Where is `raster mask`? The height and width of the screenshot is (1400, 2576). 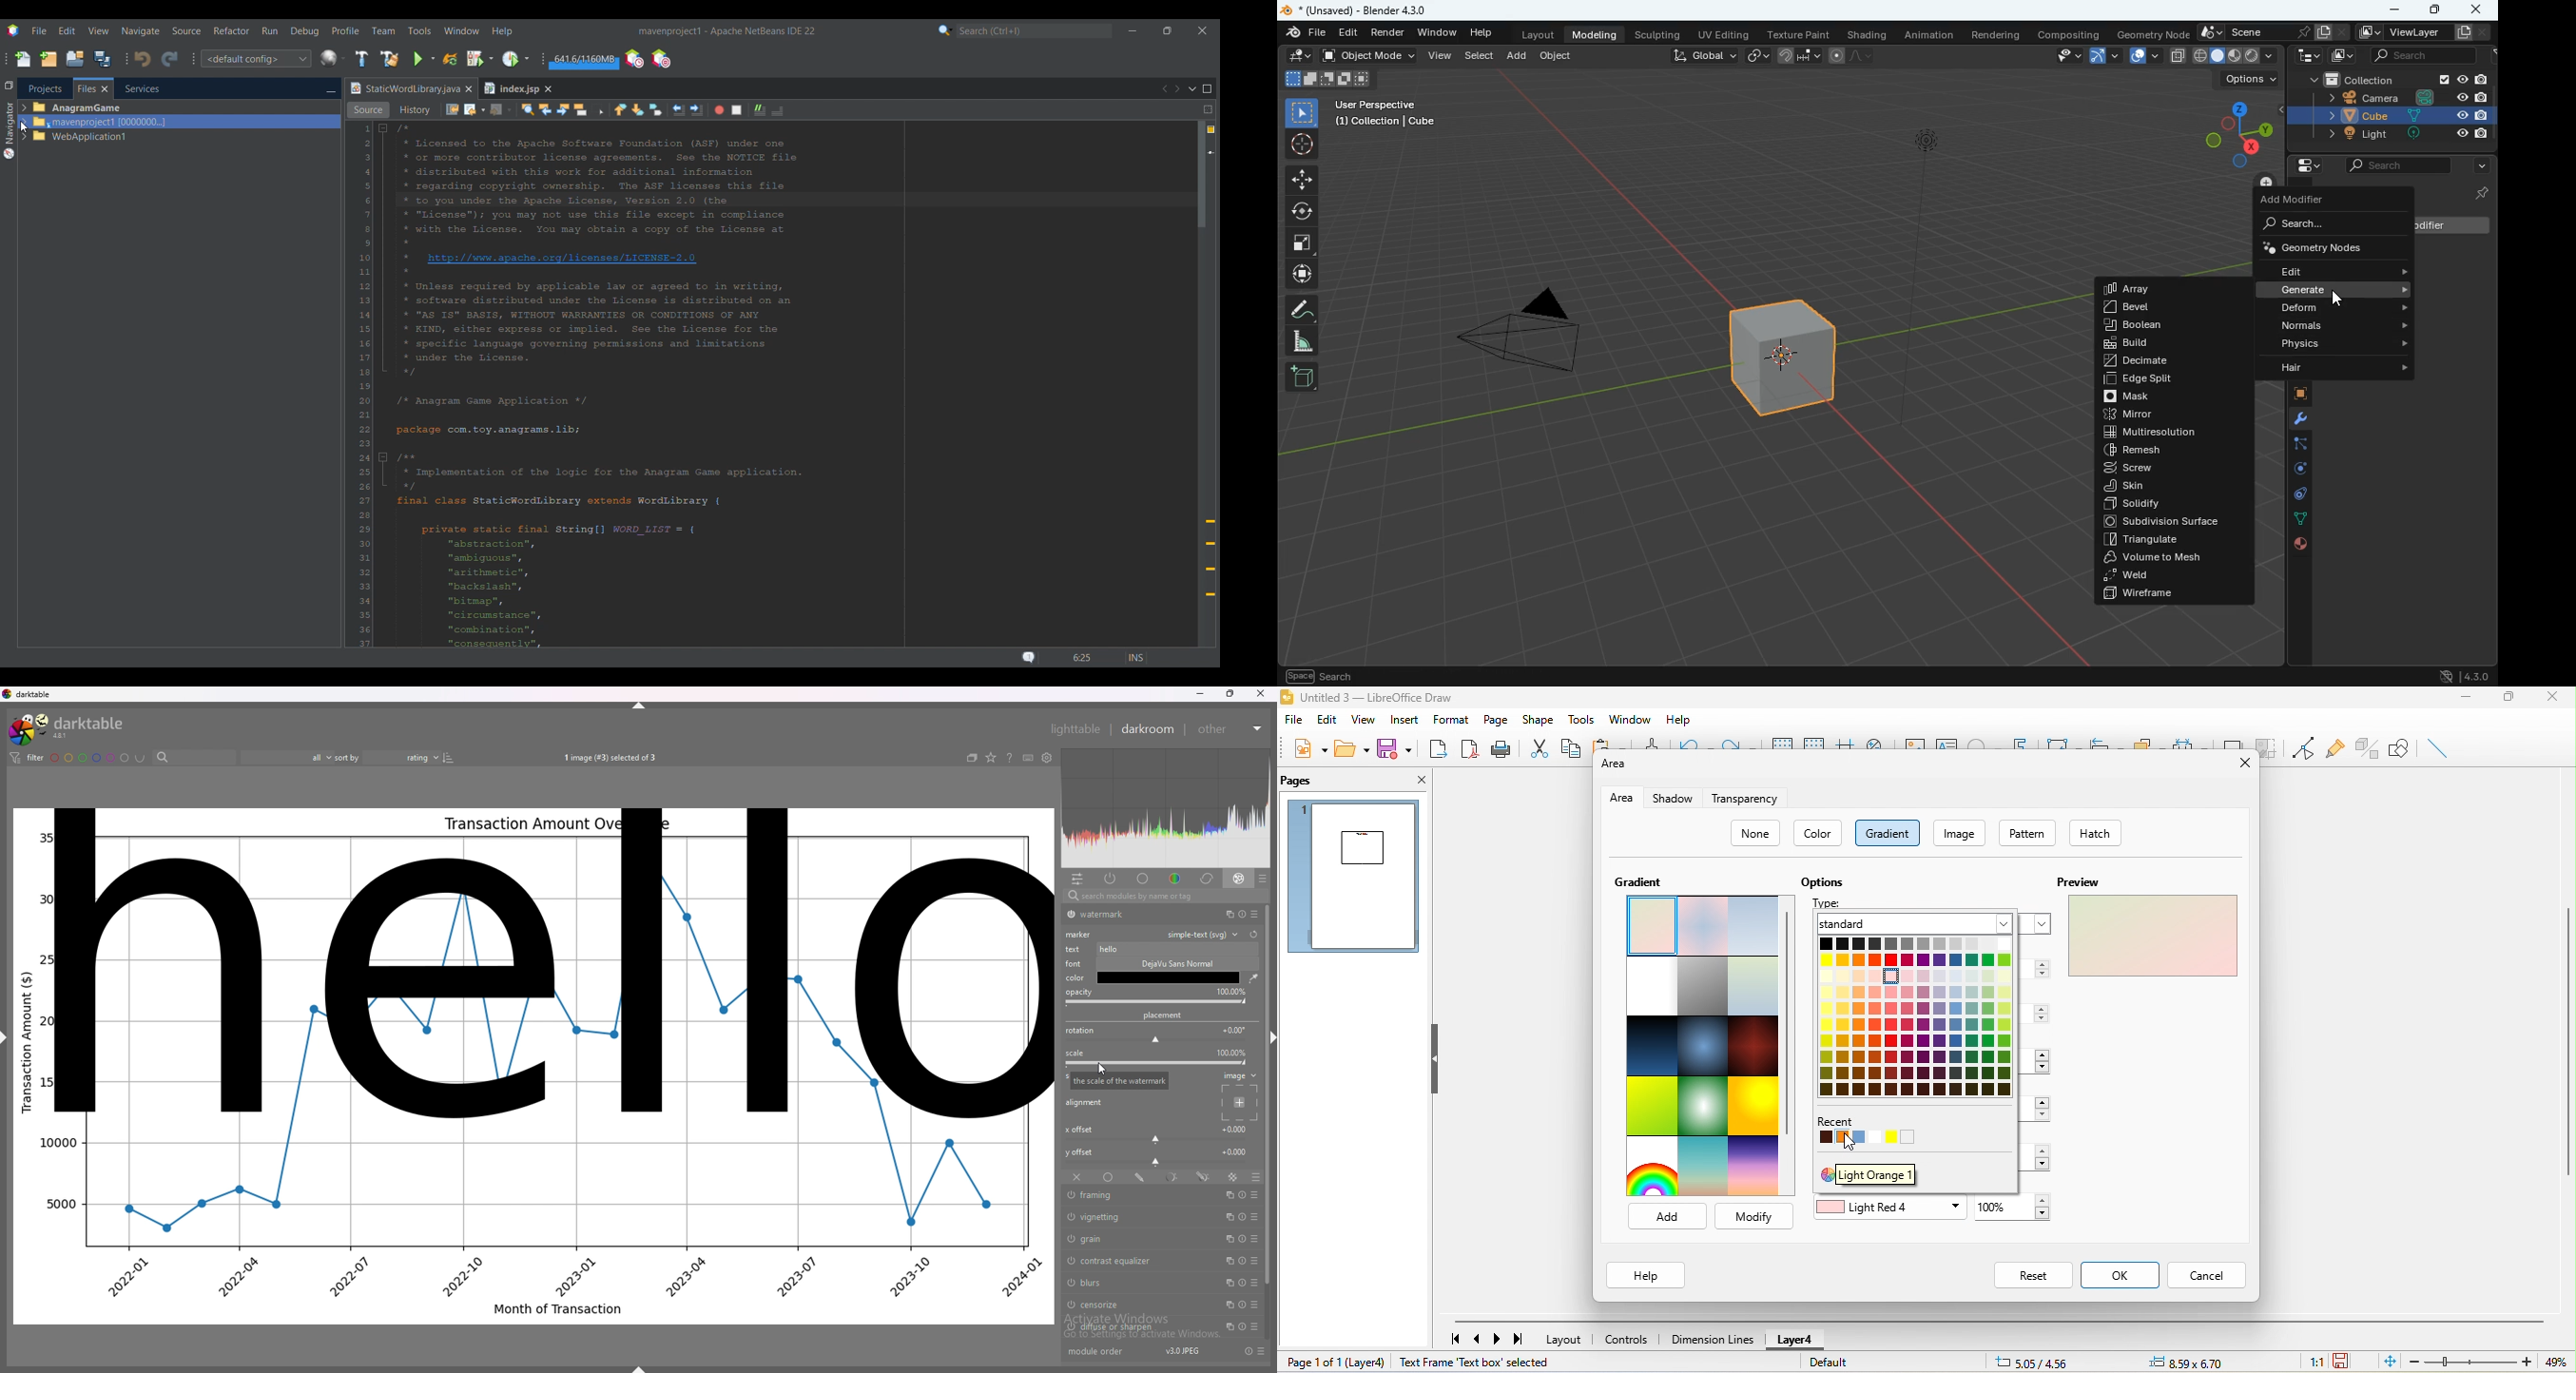 raster mask is located at coordinates (1233, 1177).